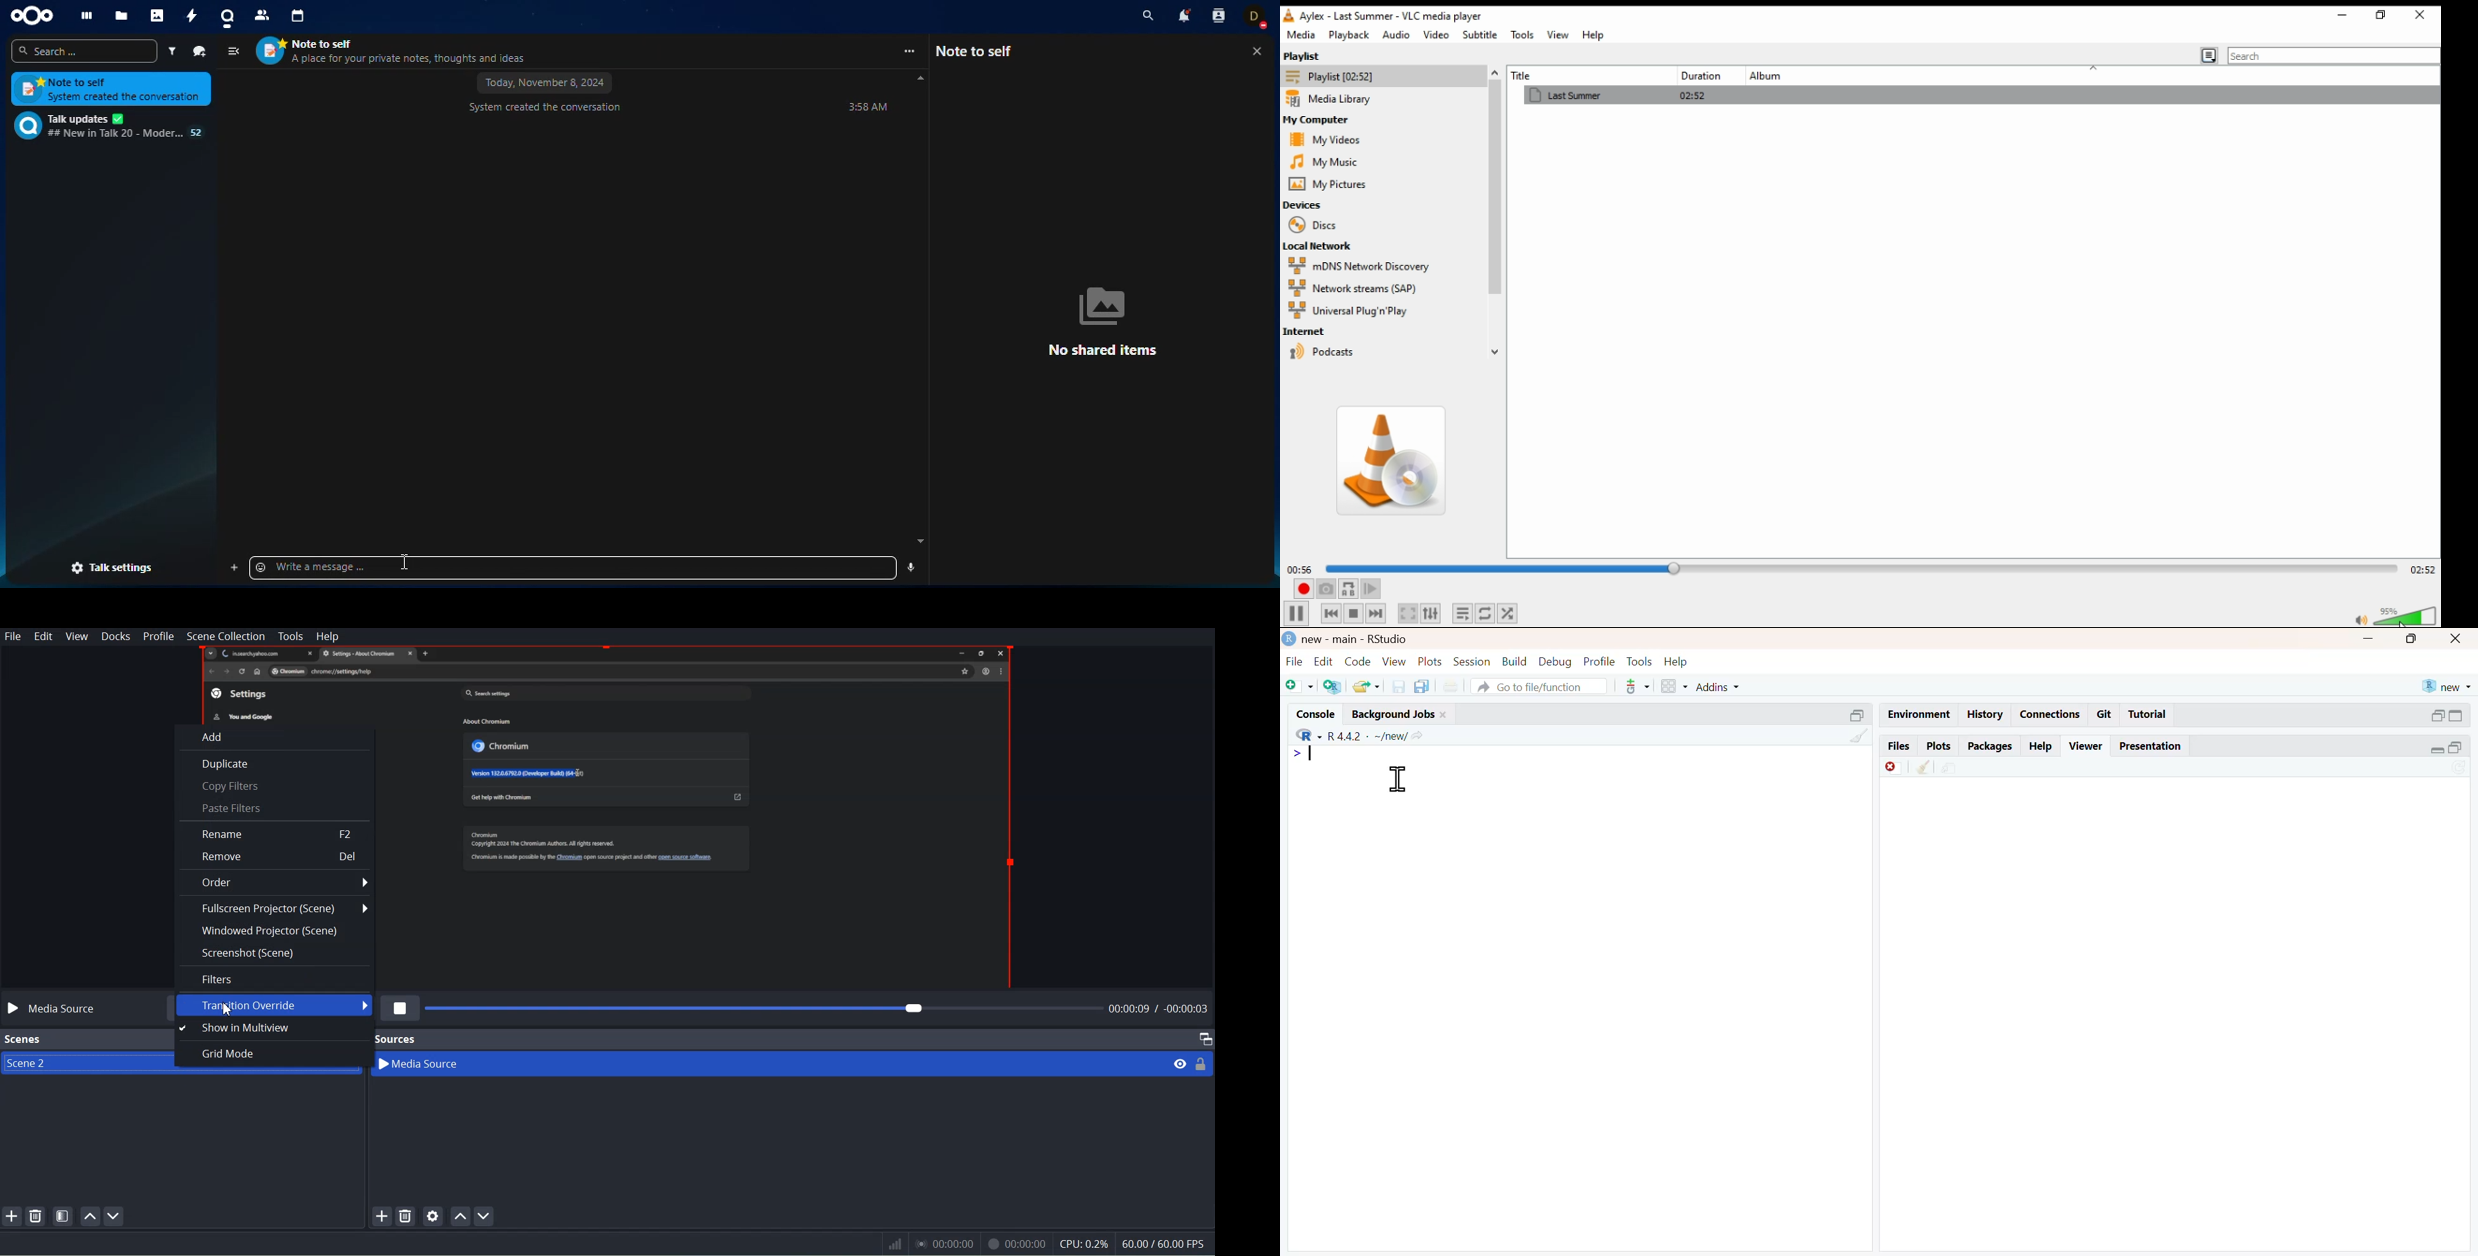 The height and width of the screenshot is (1260, 2492). I want to click on Move Scene up, so click(89, 1216).